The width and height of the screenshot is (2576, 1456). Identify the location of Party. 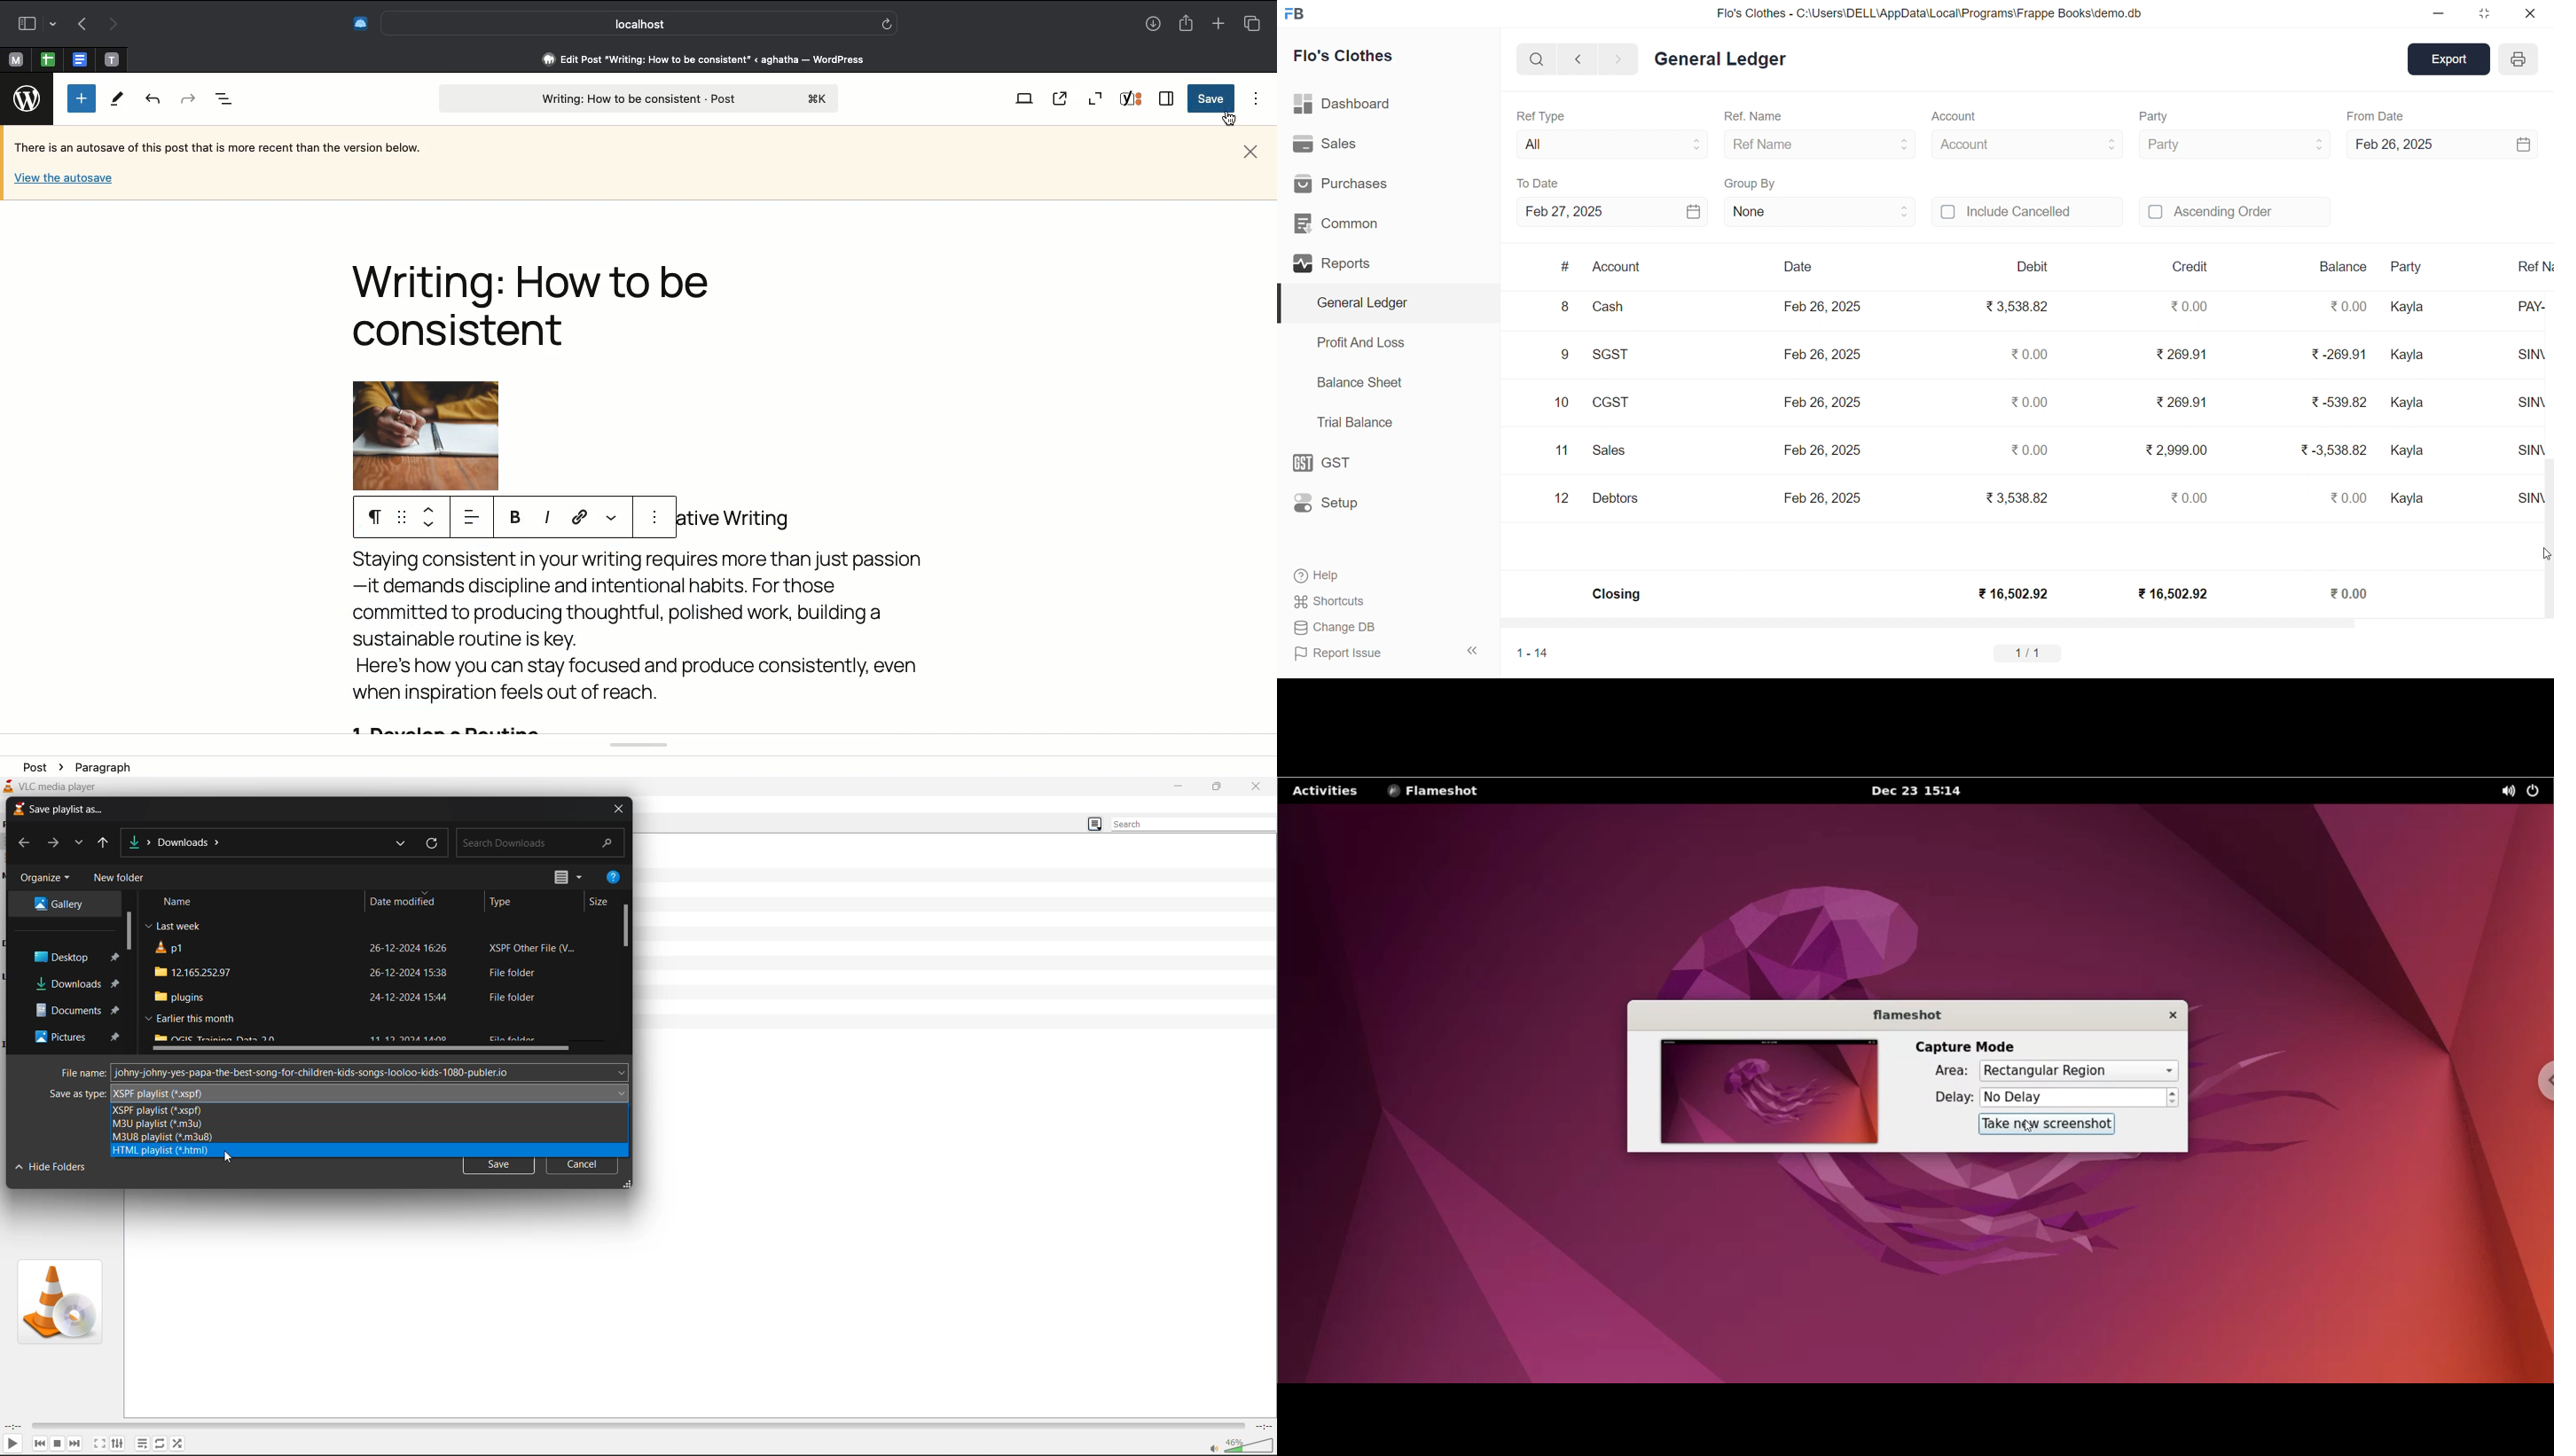
(2415, 267).